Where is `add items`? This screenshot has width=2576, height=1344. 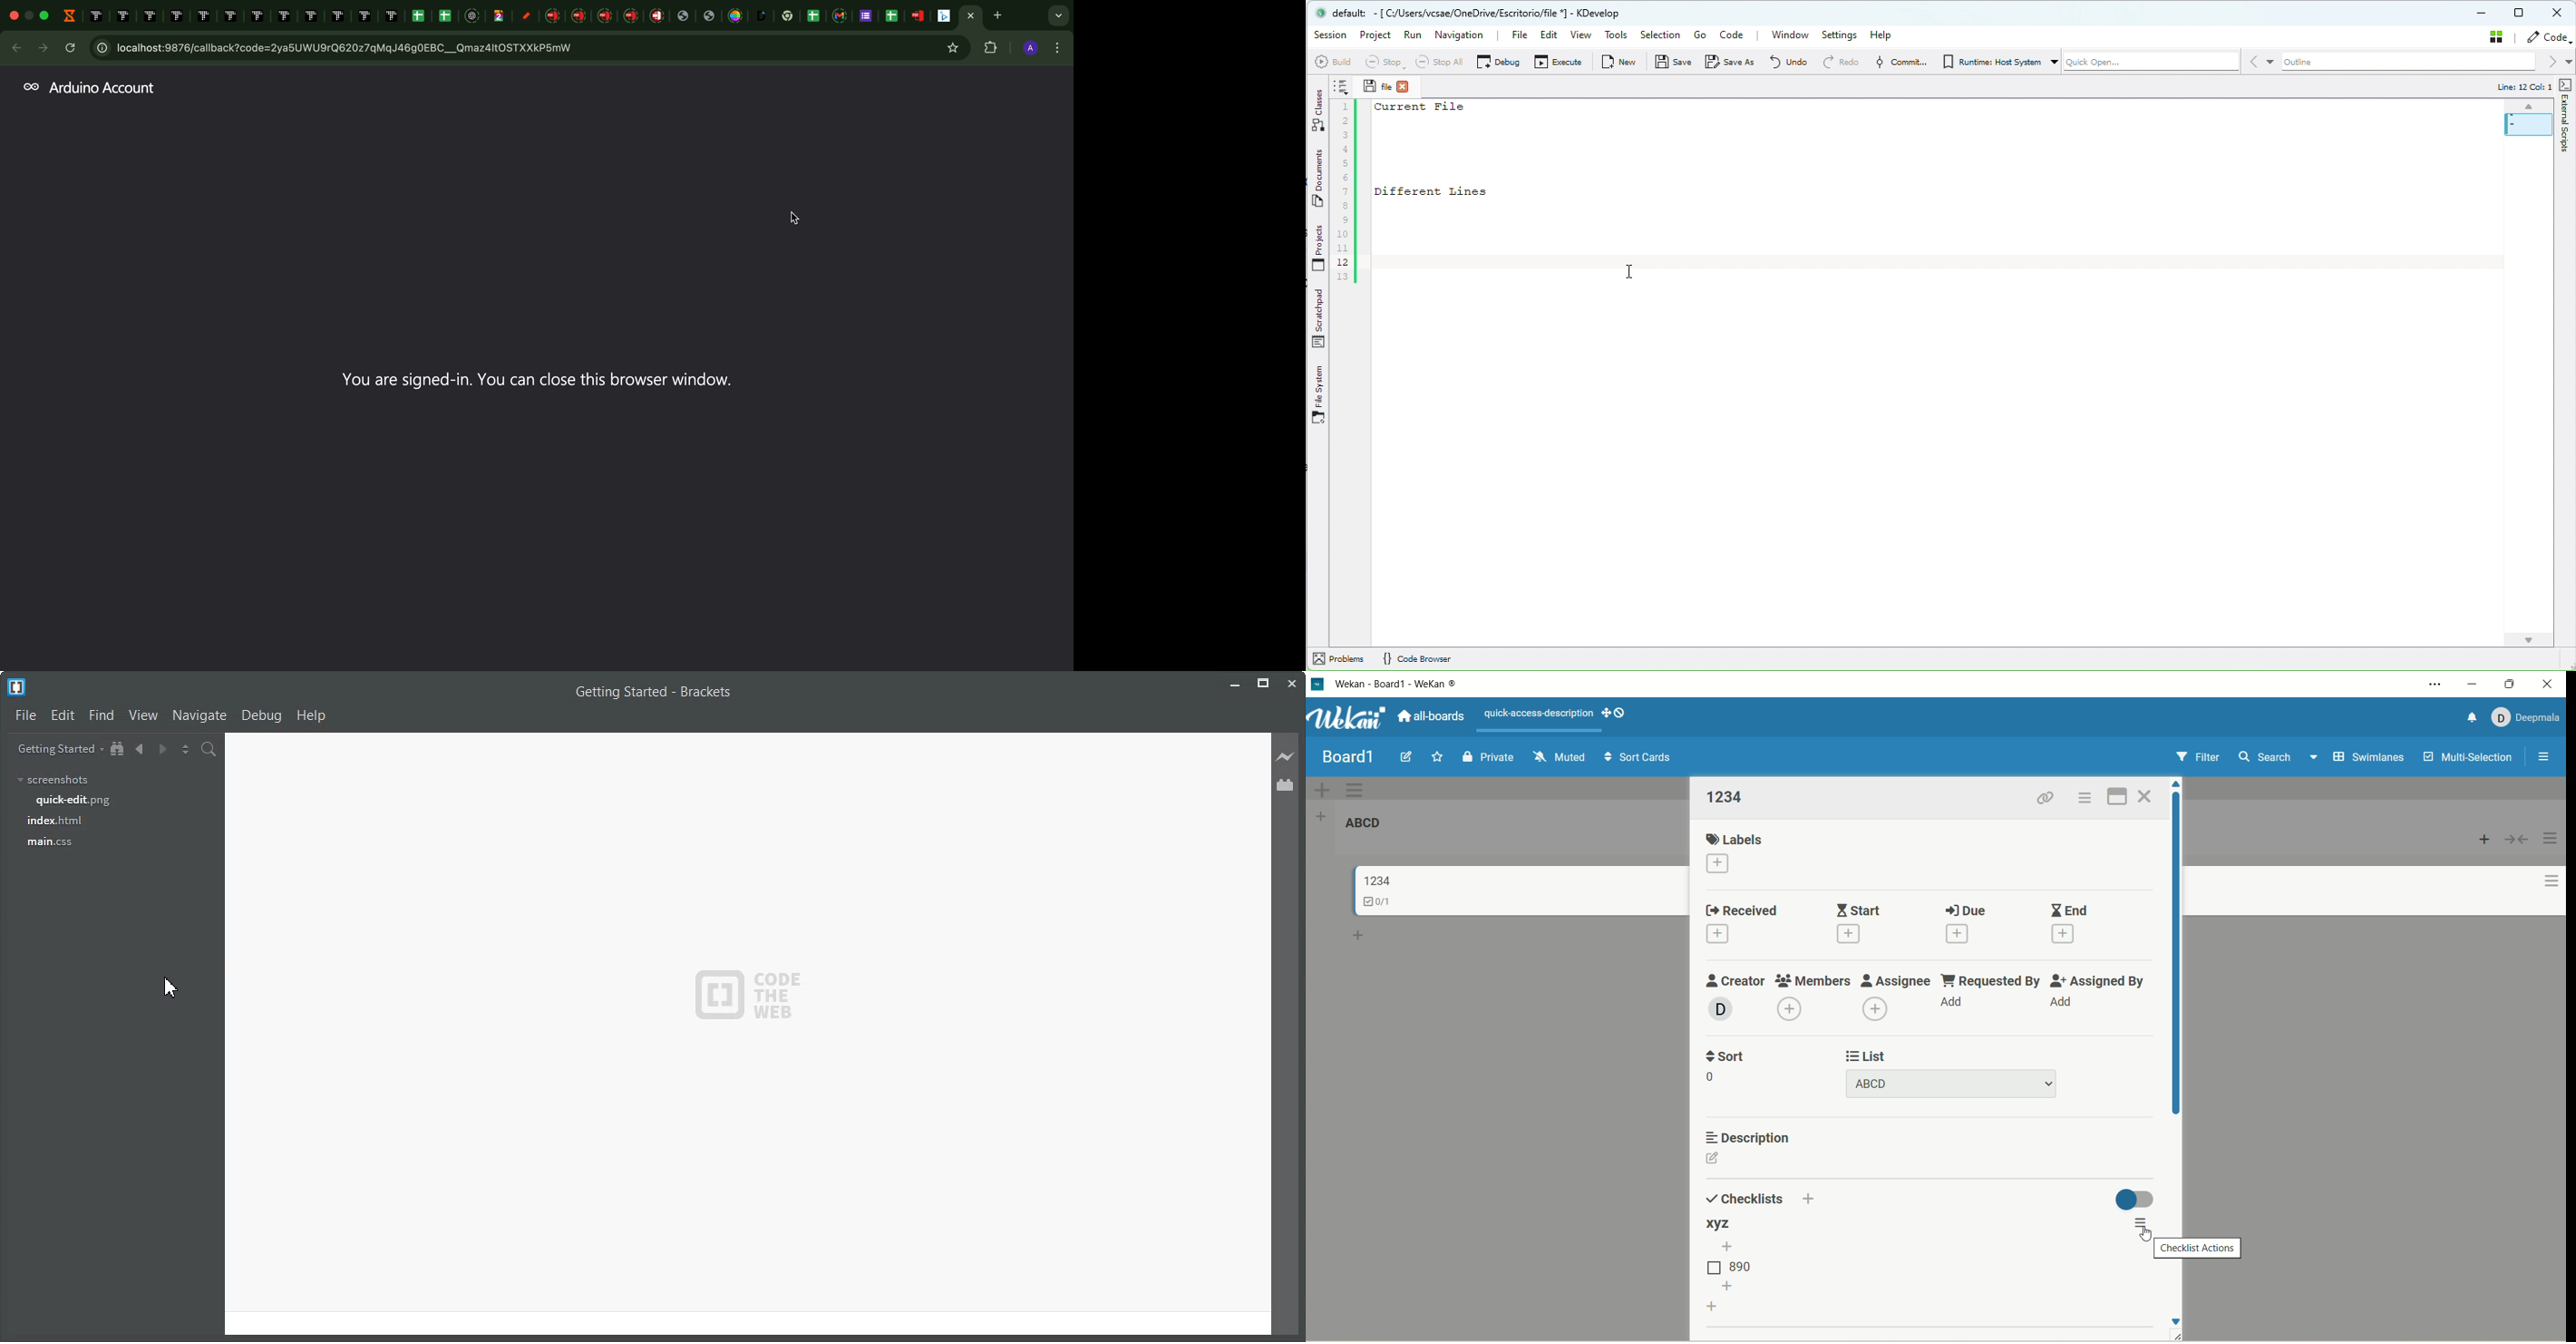
add items is located at coordinates (1728, 1286).